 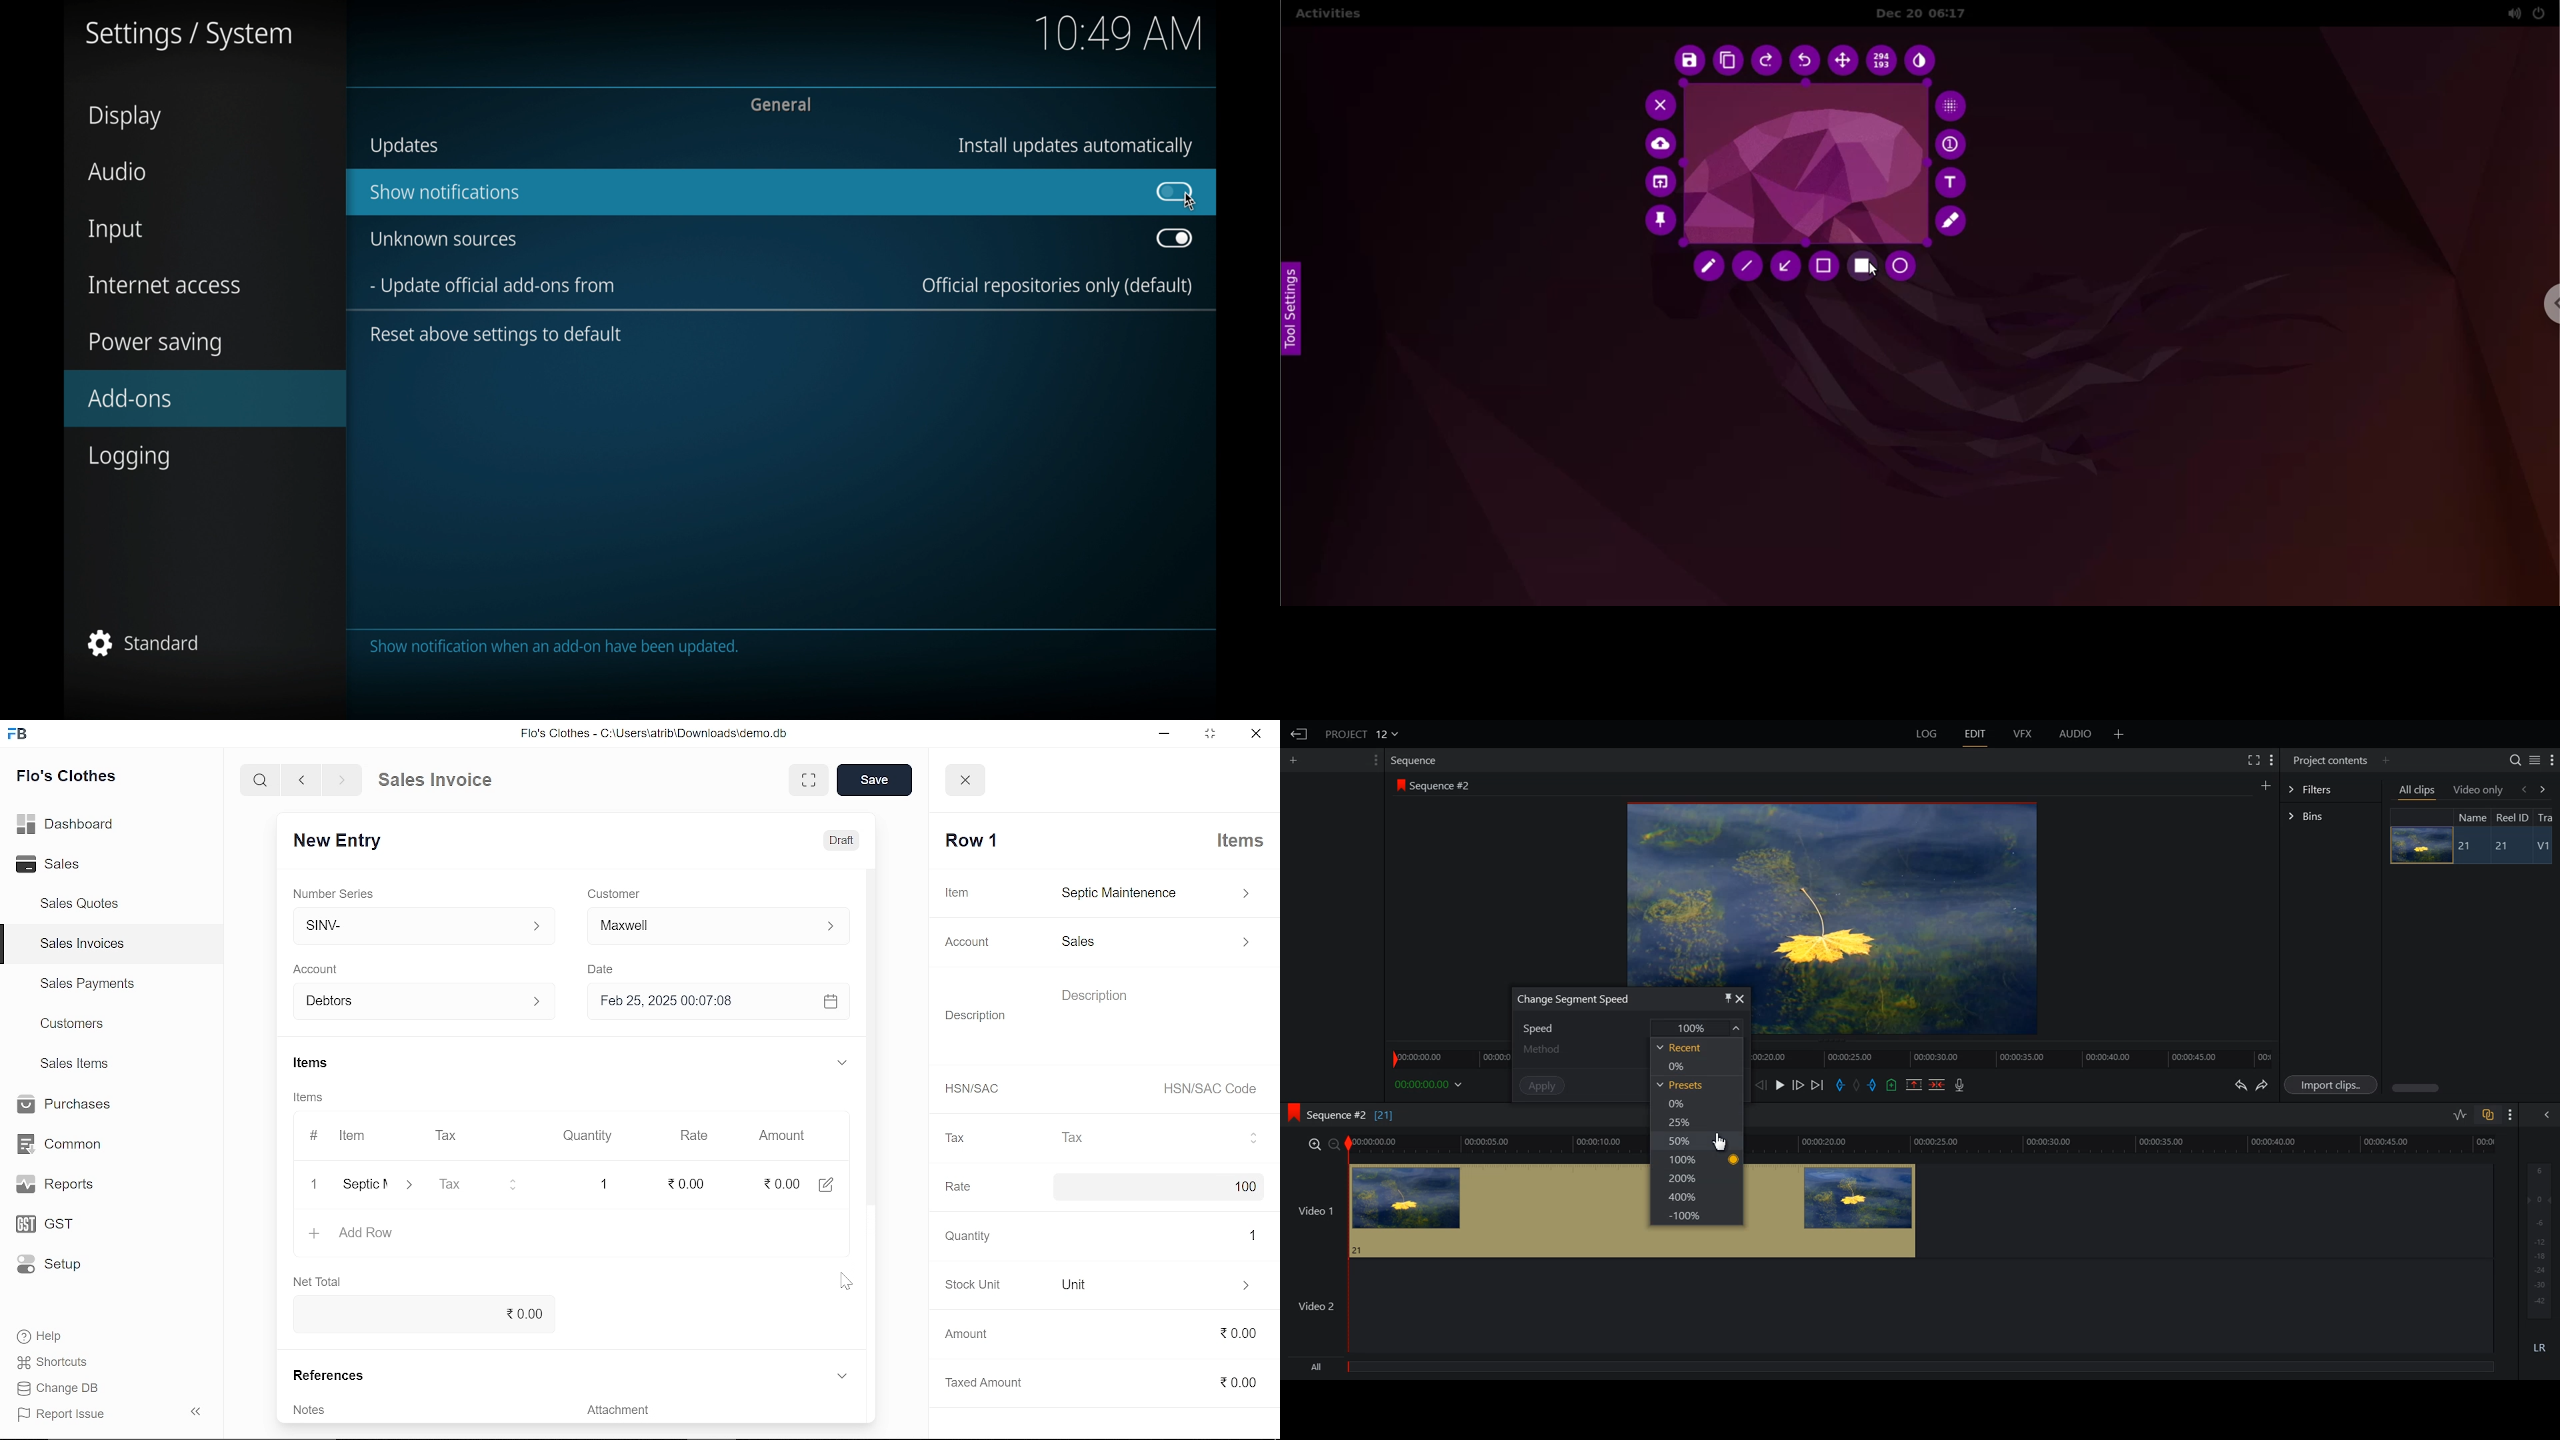 What do you see at coordinates (1849, 1211) in the screenshot?
I see `video 1` at bounding box center [1849, 1211].